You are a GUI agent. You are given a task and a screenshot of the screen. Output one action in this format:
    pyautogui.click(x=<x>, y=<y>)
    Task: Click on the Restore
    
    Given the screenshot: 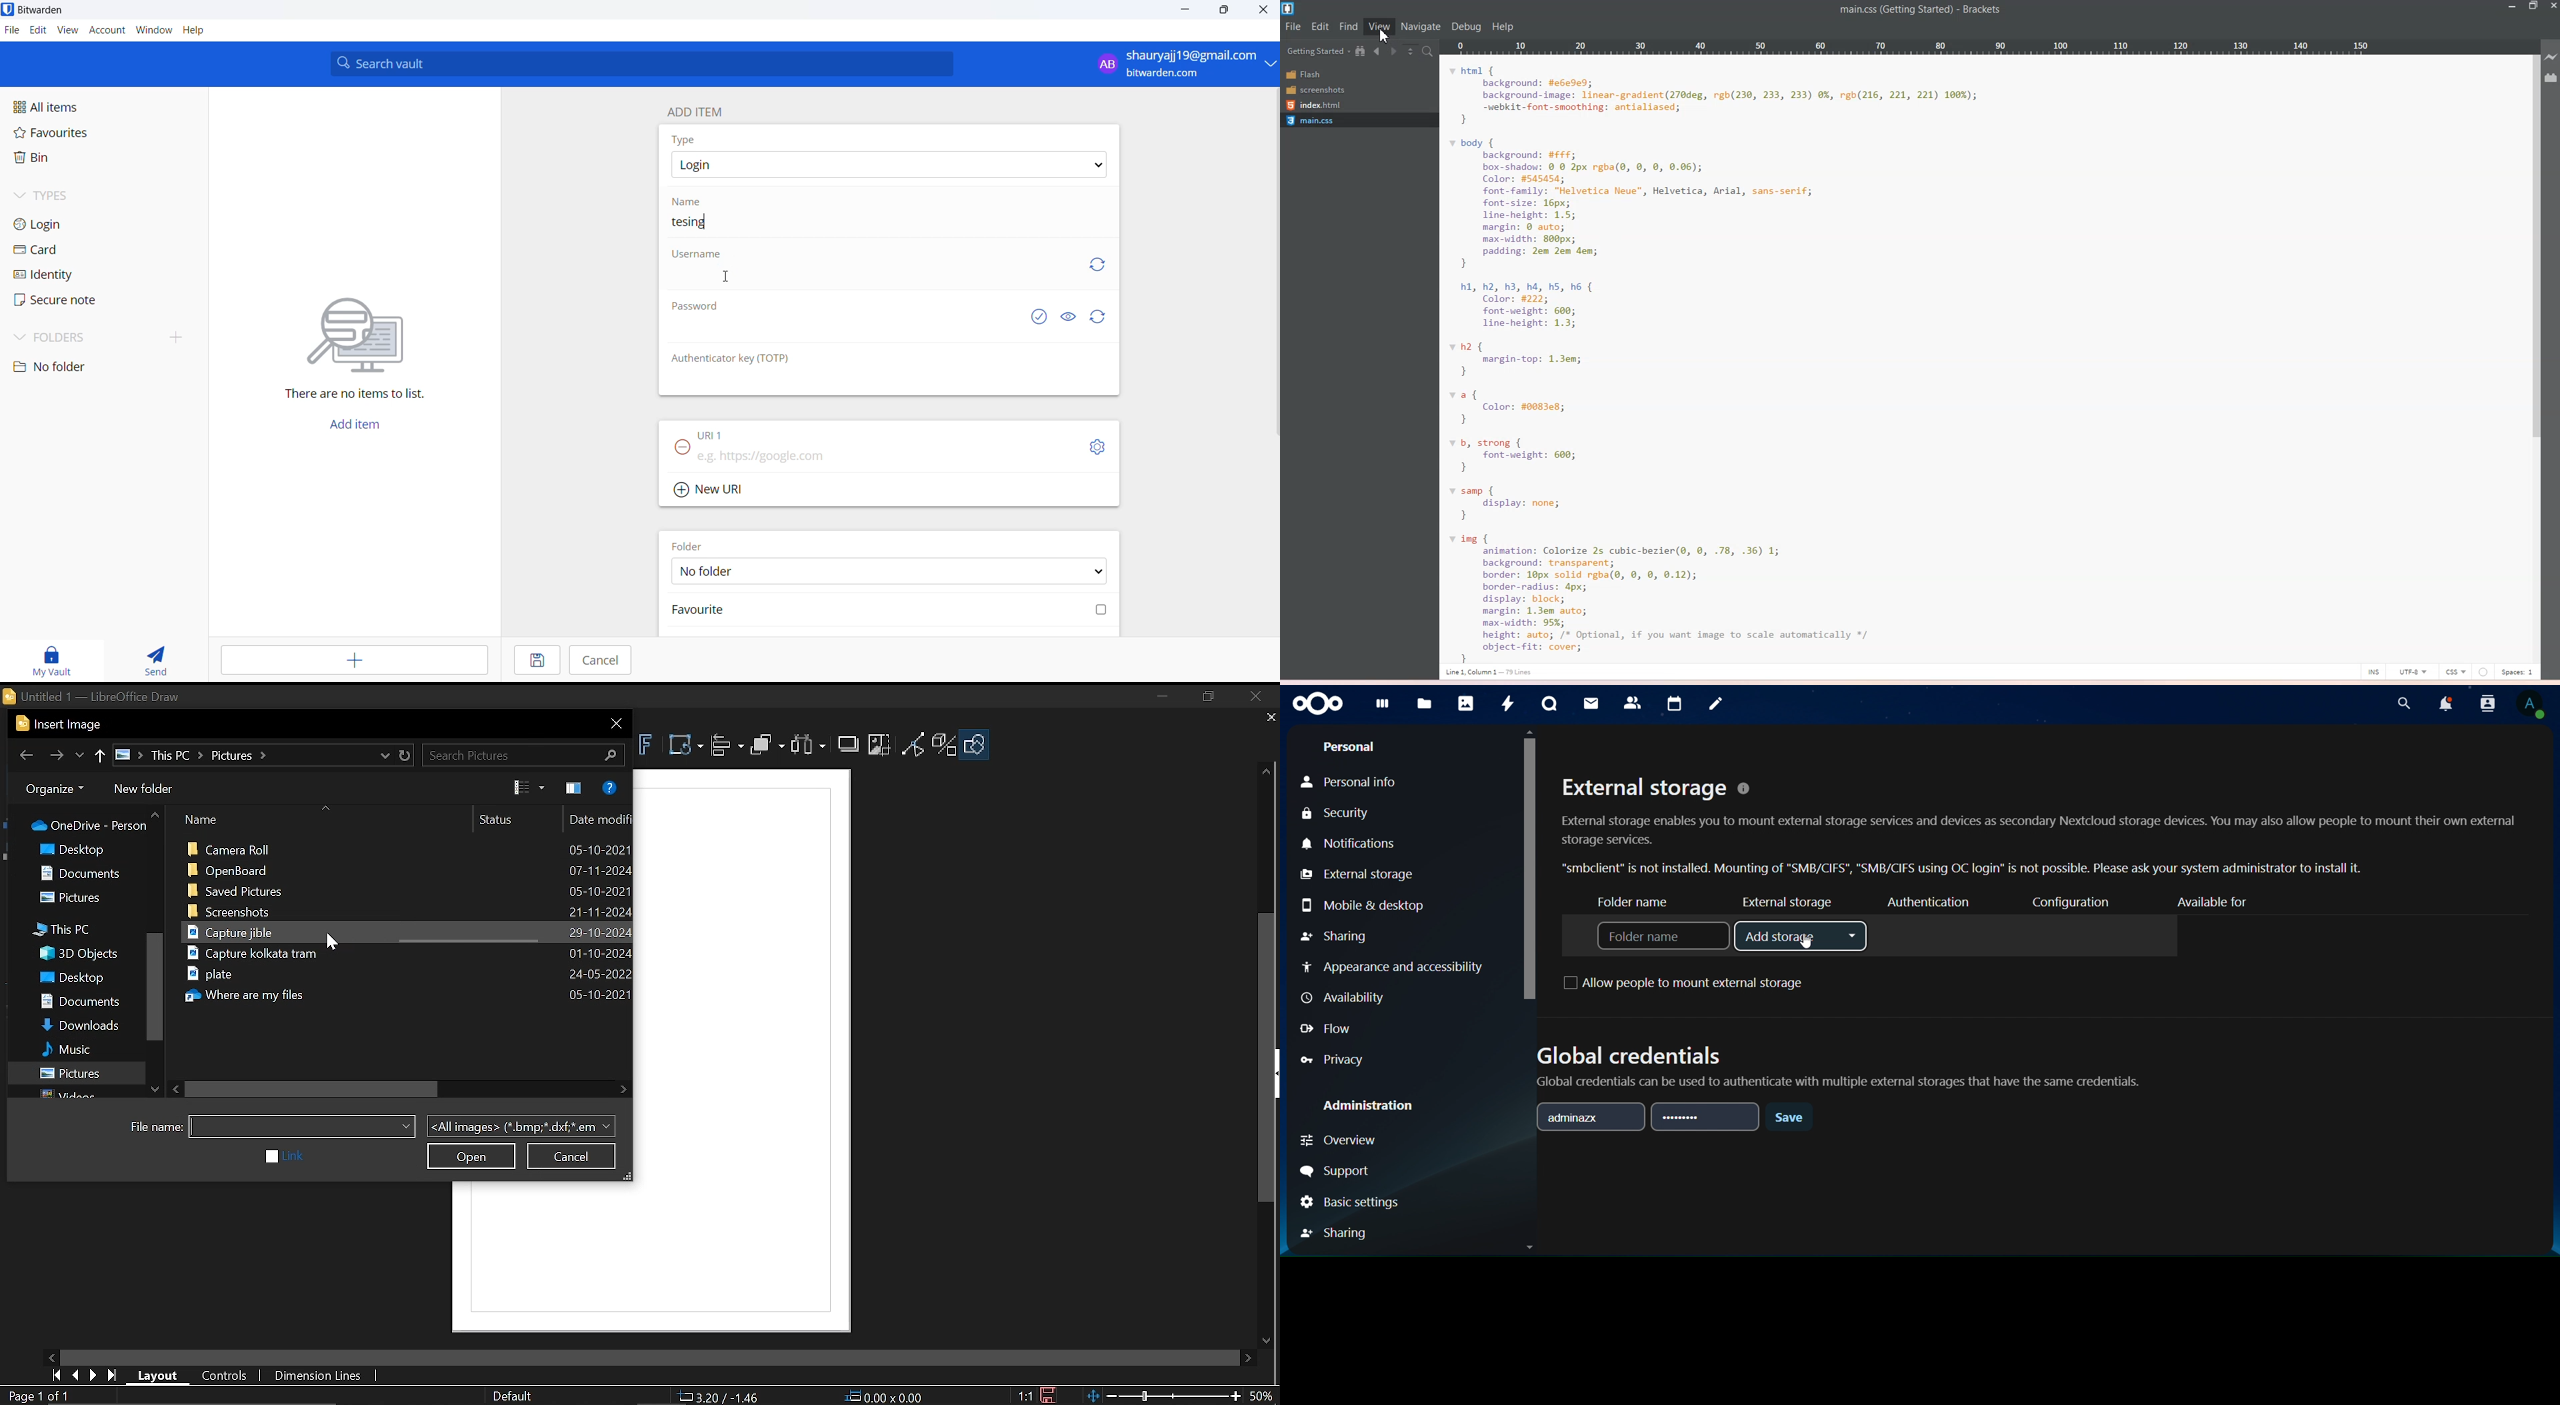 What is the action you would take?
    pyautogui.click(x=406, y=754)
    